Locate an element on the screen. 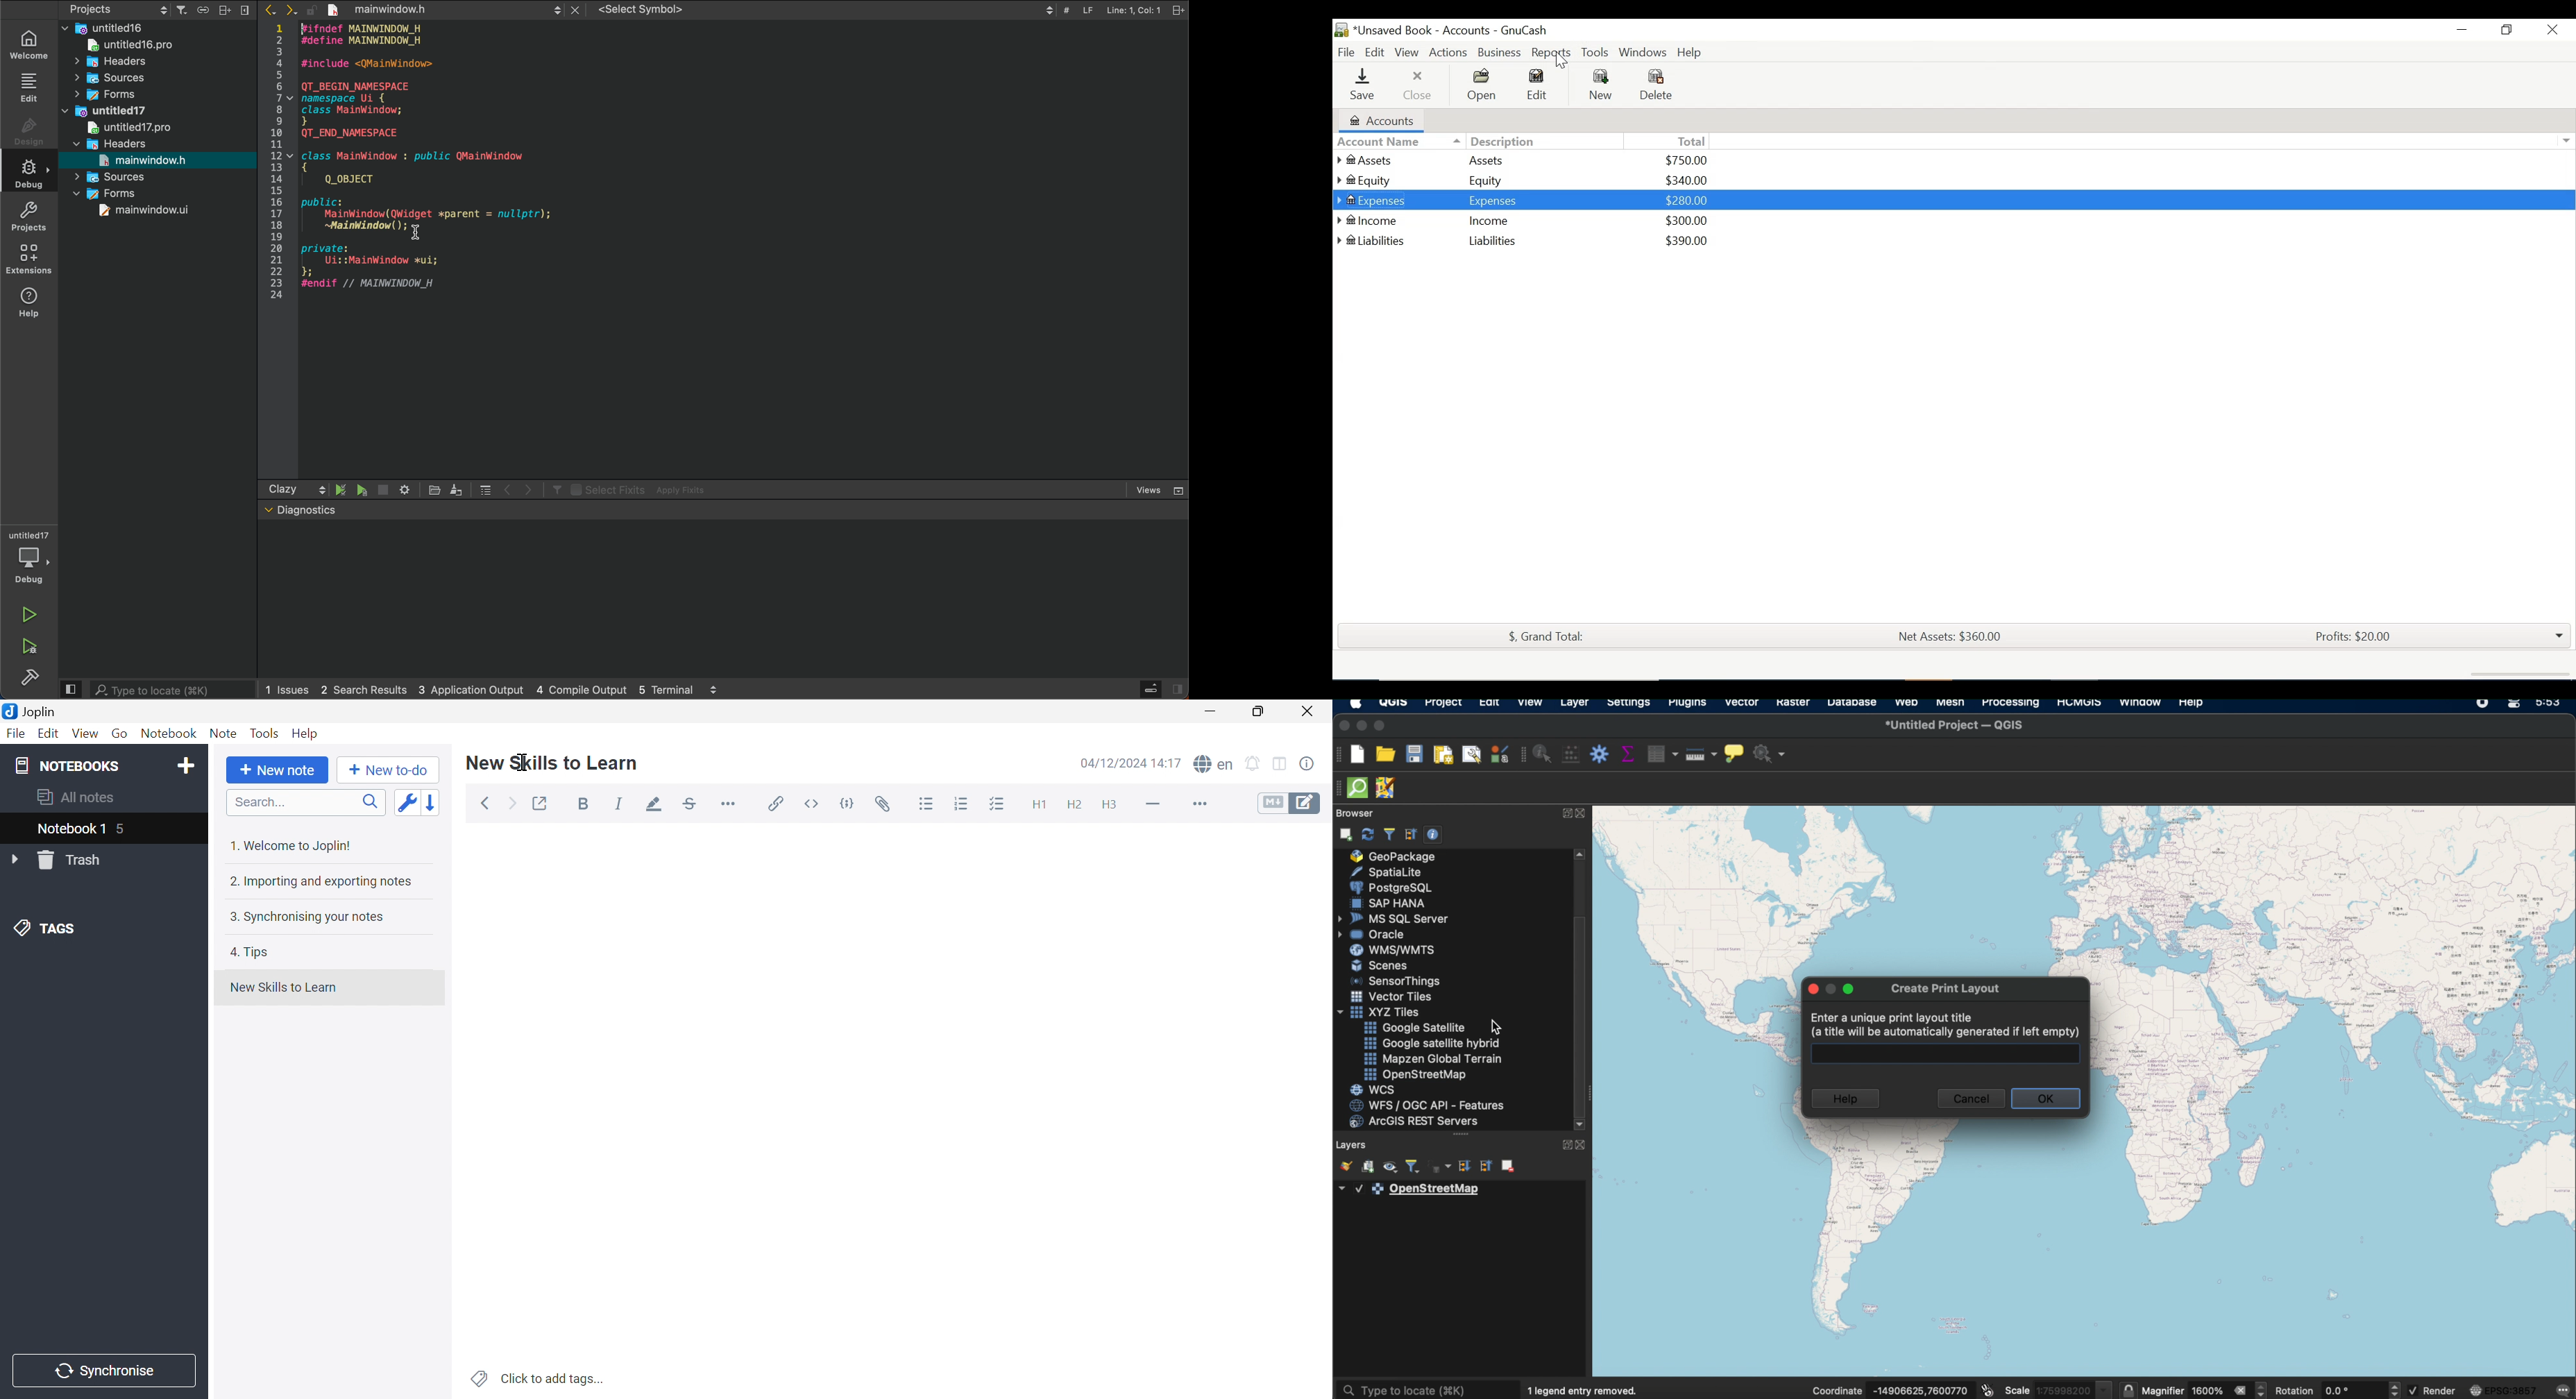 This screenshot has height=1400, width=2576. 4. Tips is located at coordinates (250, 952).